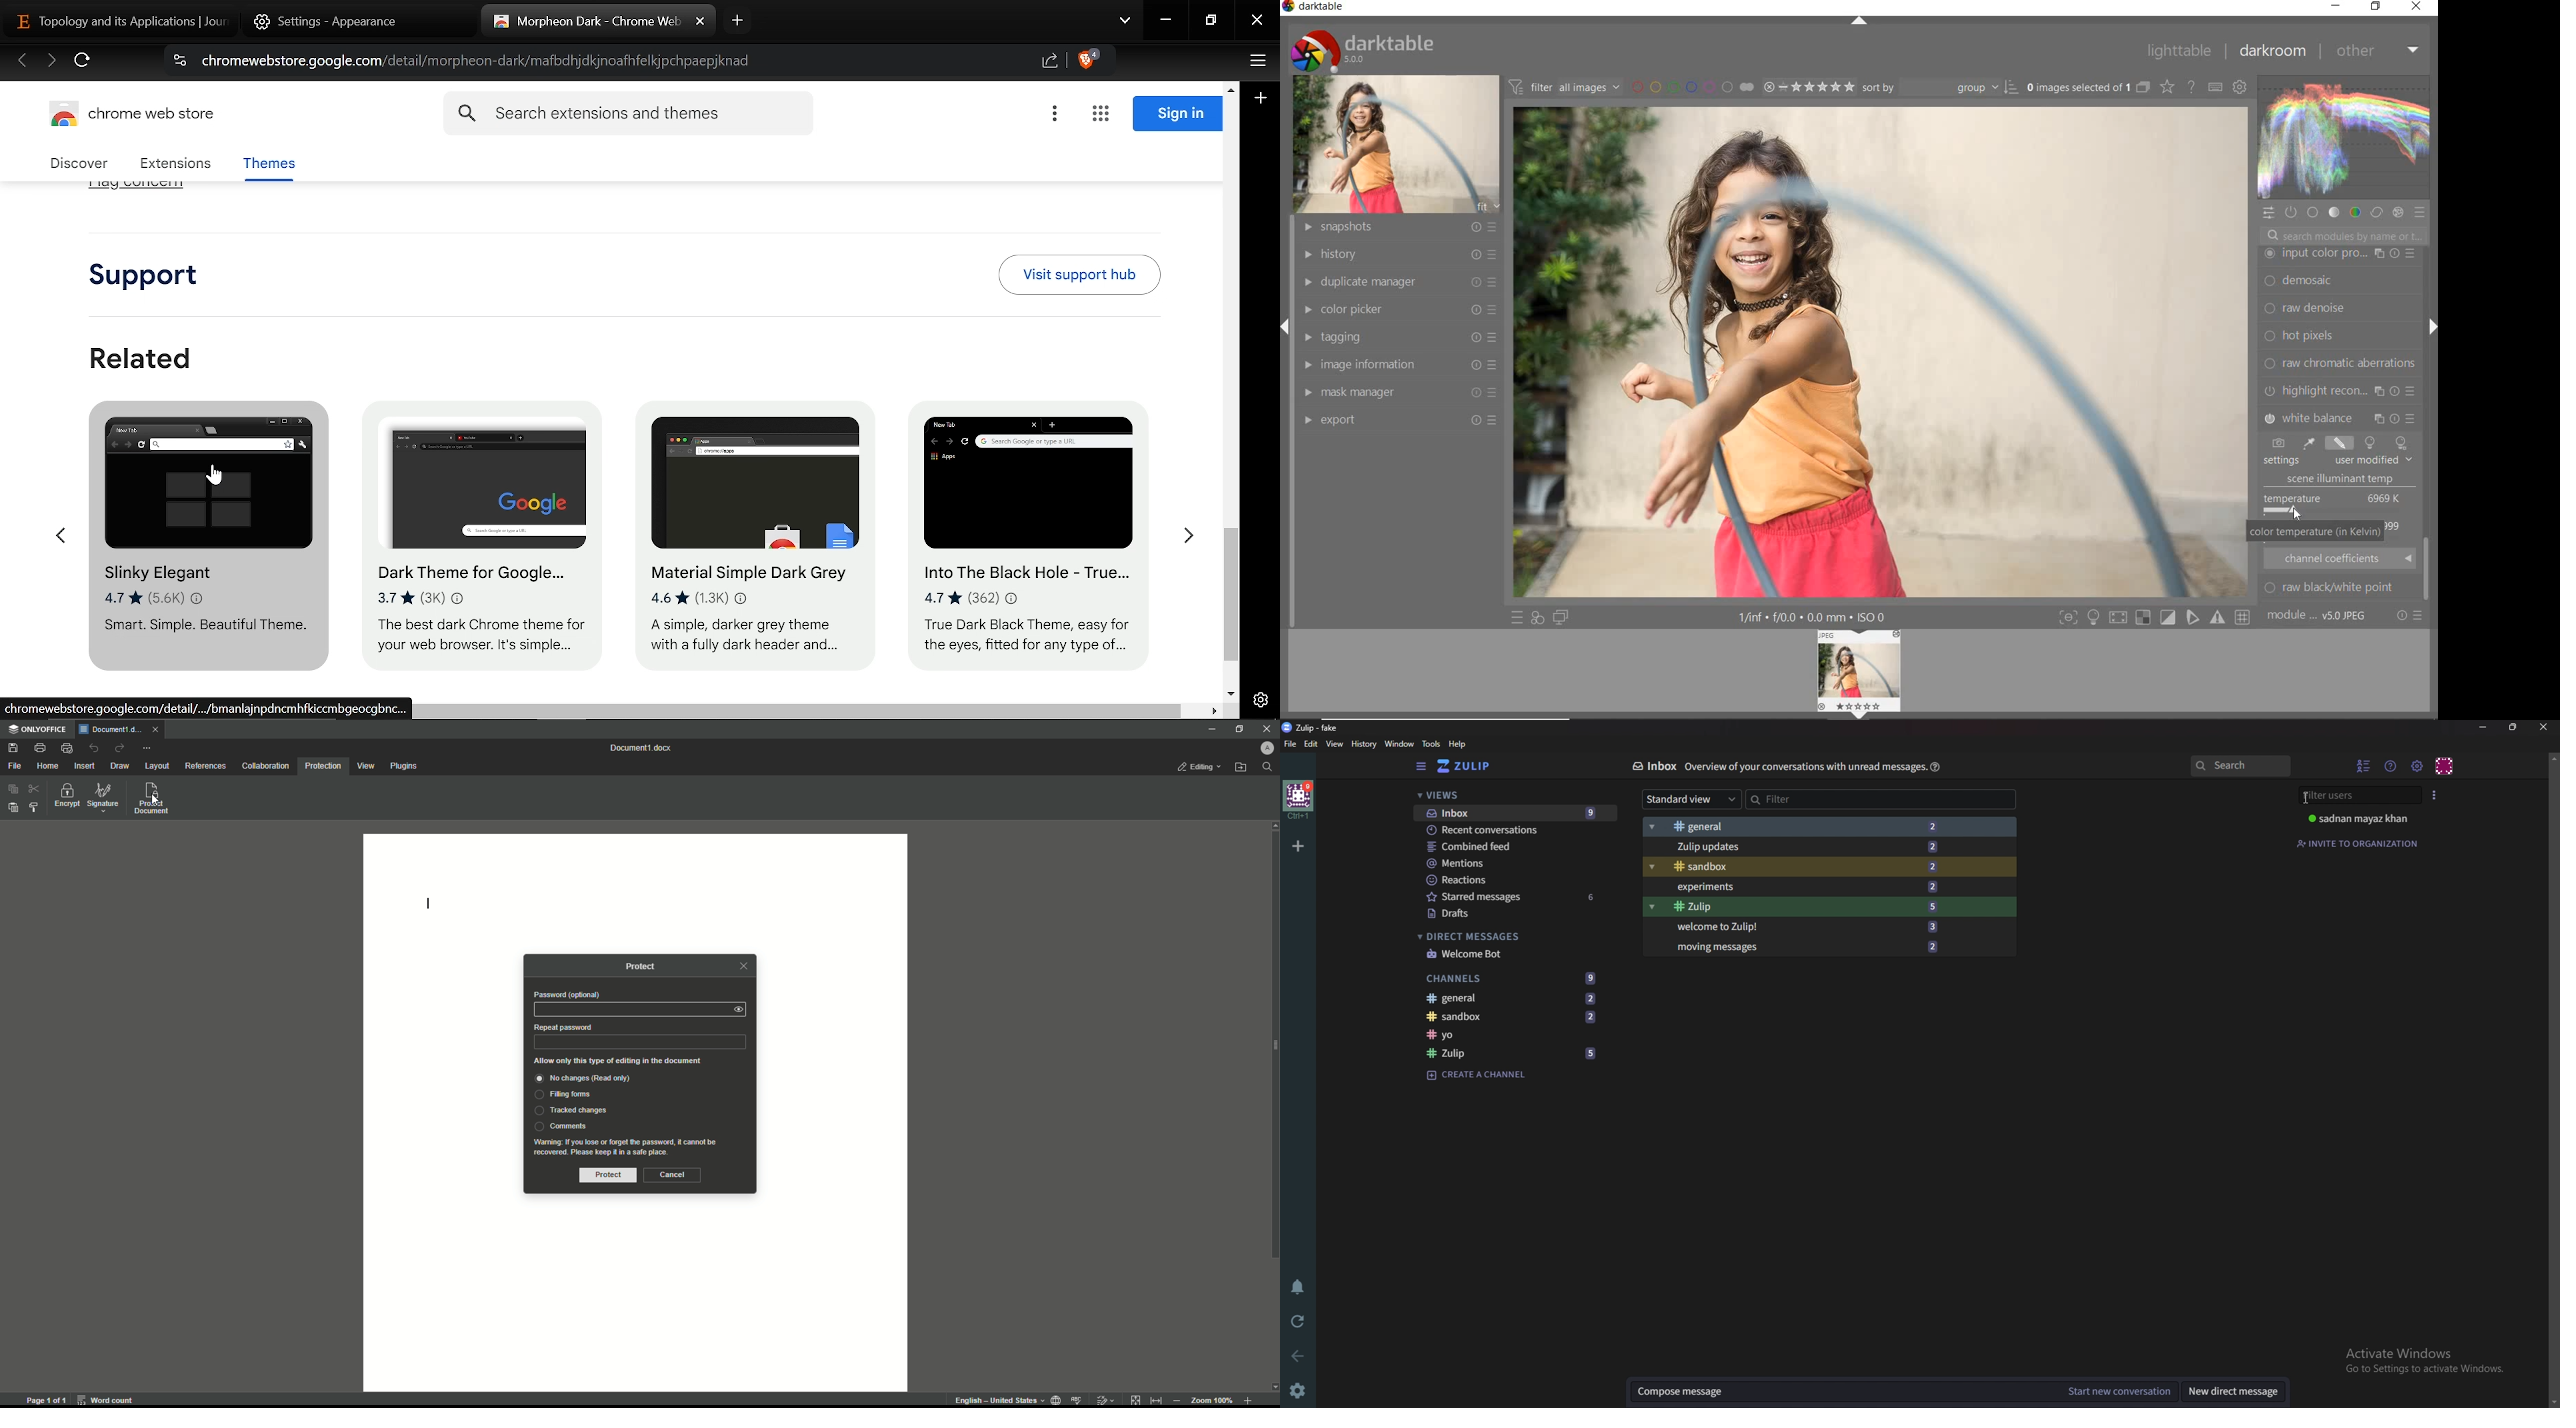  Describe the element at coordinates (2245, 617) in the screenshot. I see `toggle mode ` at that location.